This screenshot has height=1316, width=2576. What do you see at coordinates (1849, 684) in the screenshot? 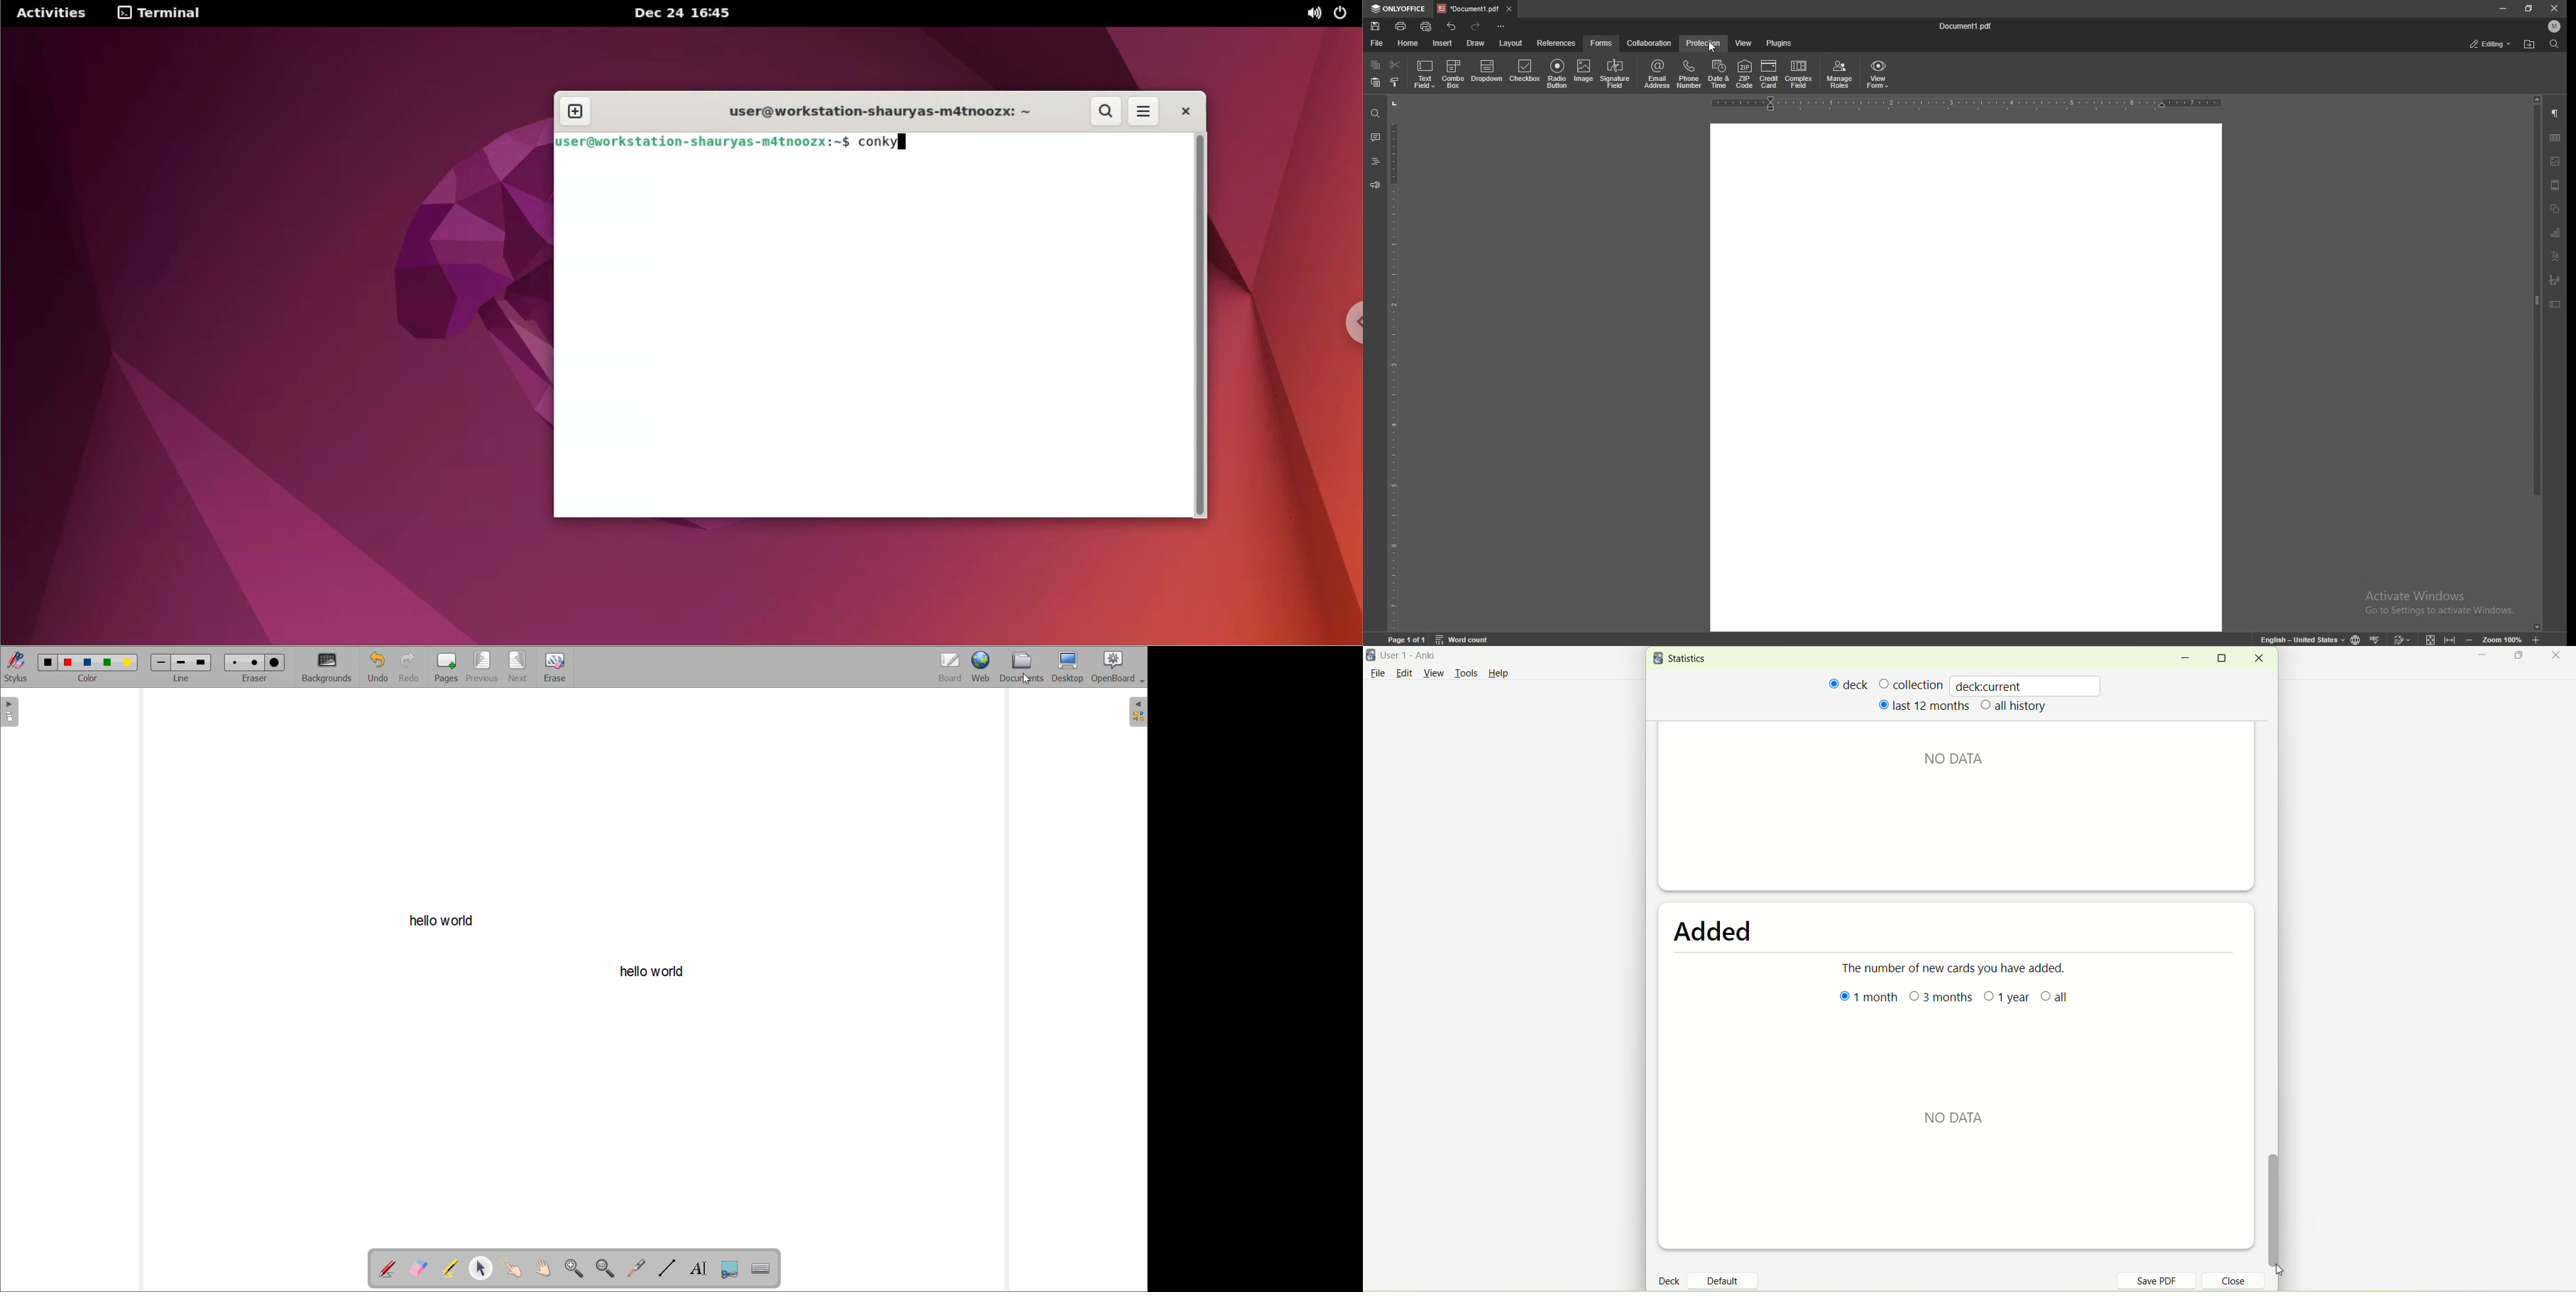
I see `deck` at bounding box center [1849, 684].